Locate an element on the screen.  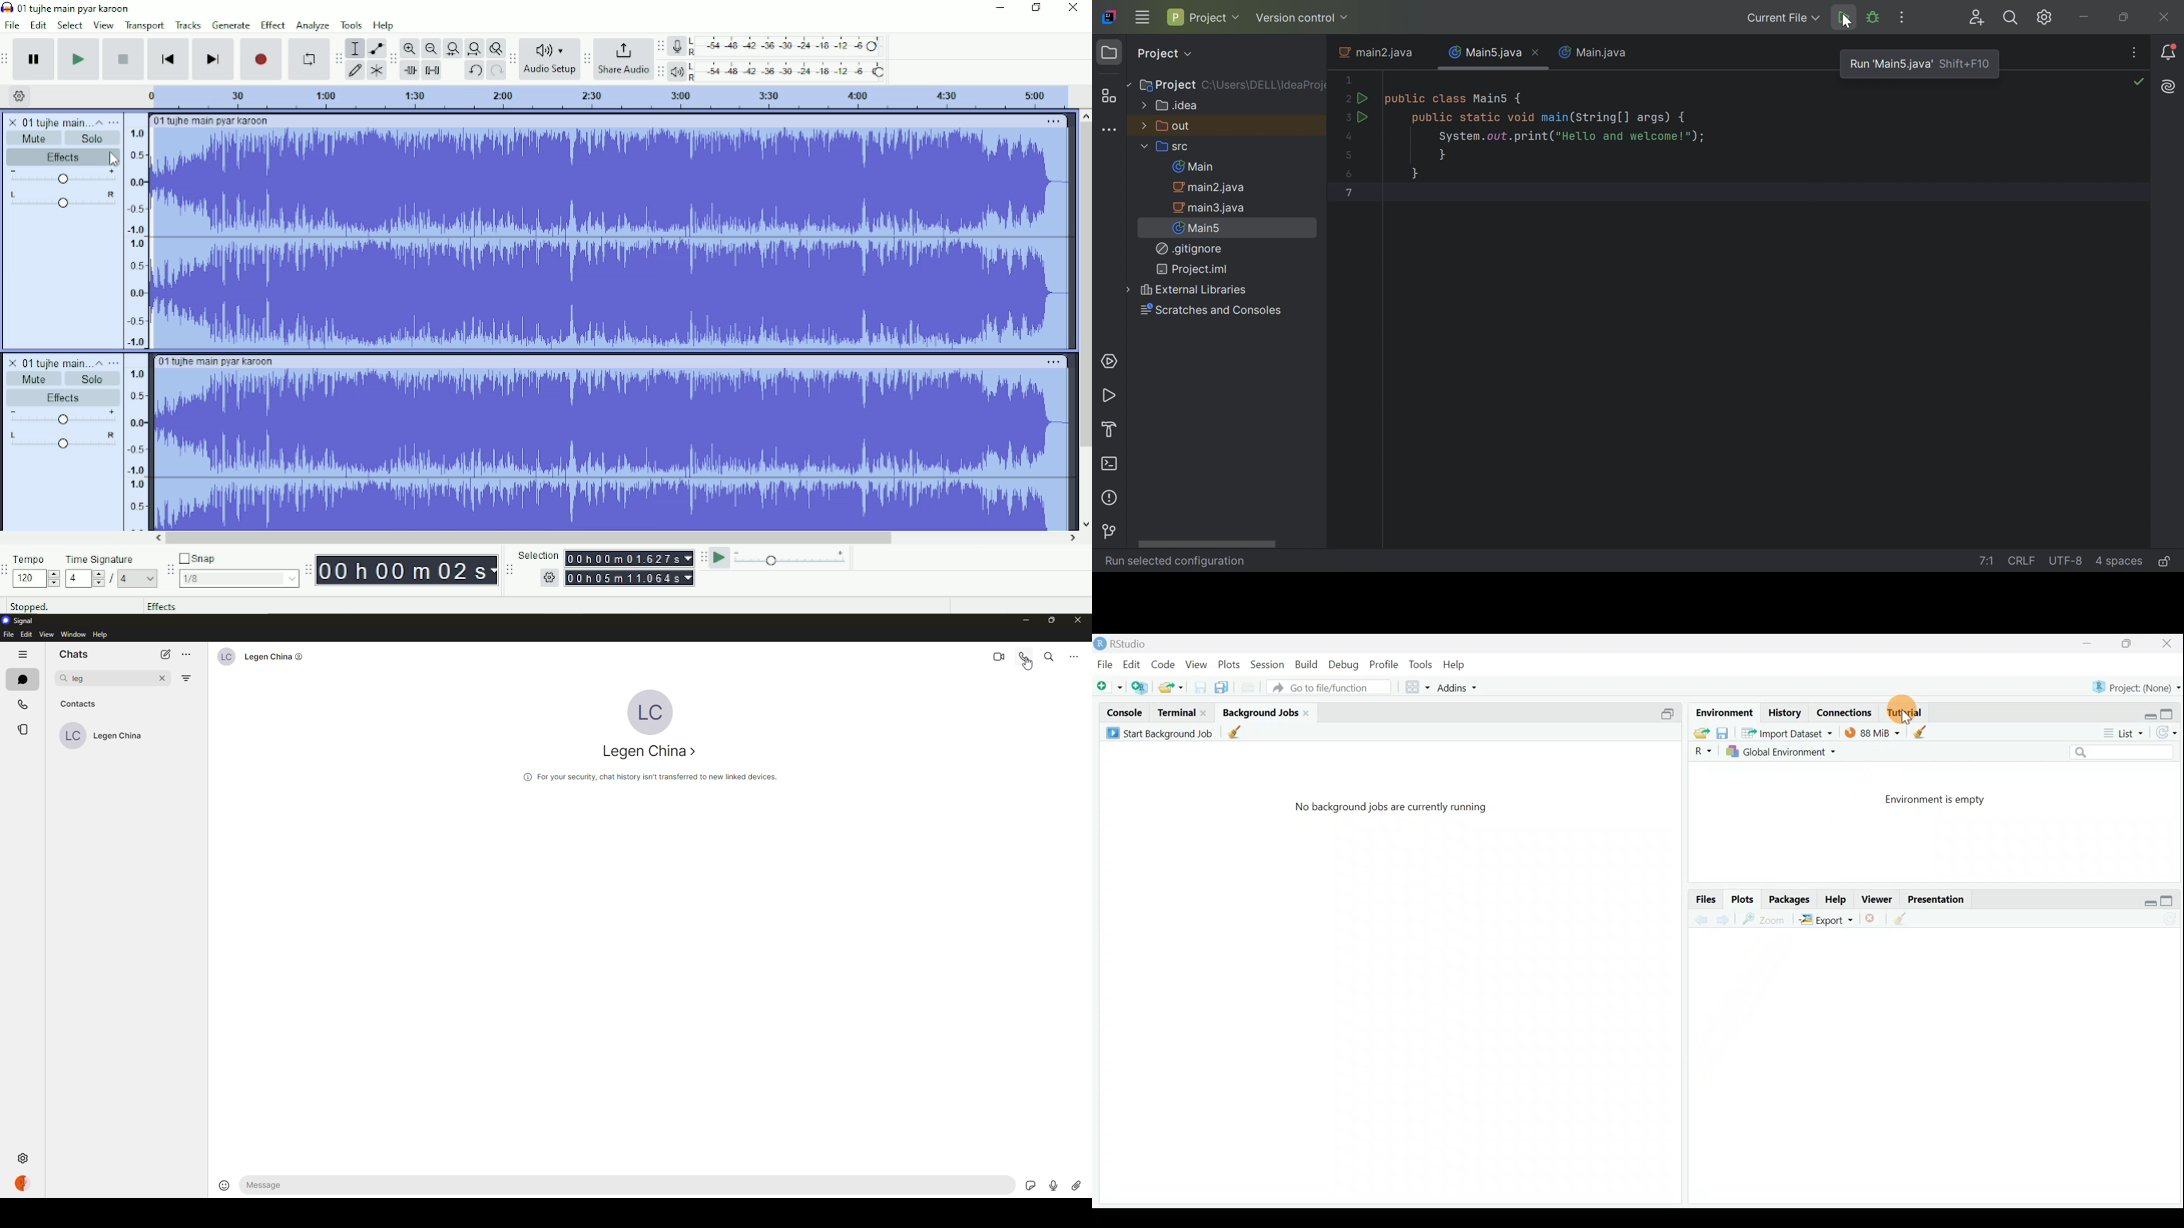
New file is located at coordinates (1109, 688).